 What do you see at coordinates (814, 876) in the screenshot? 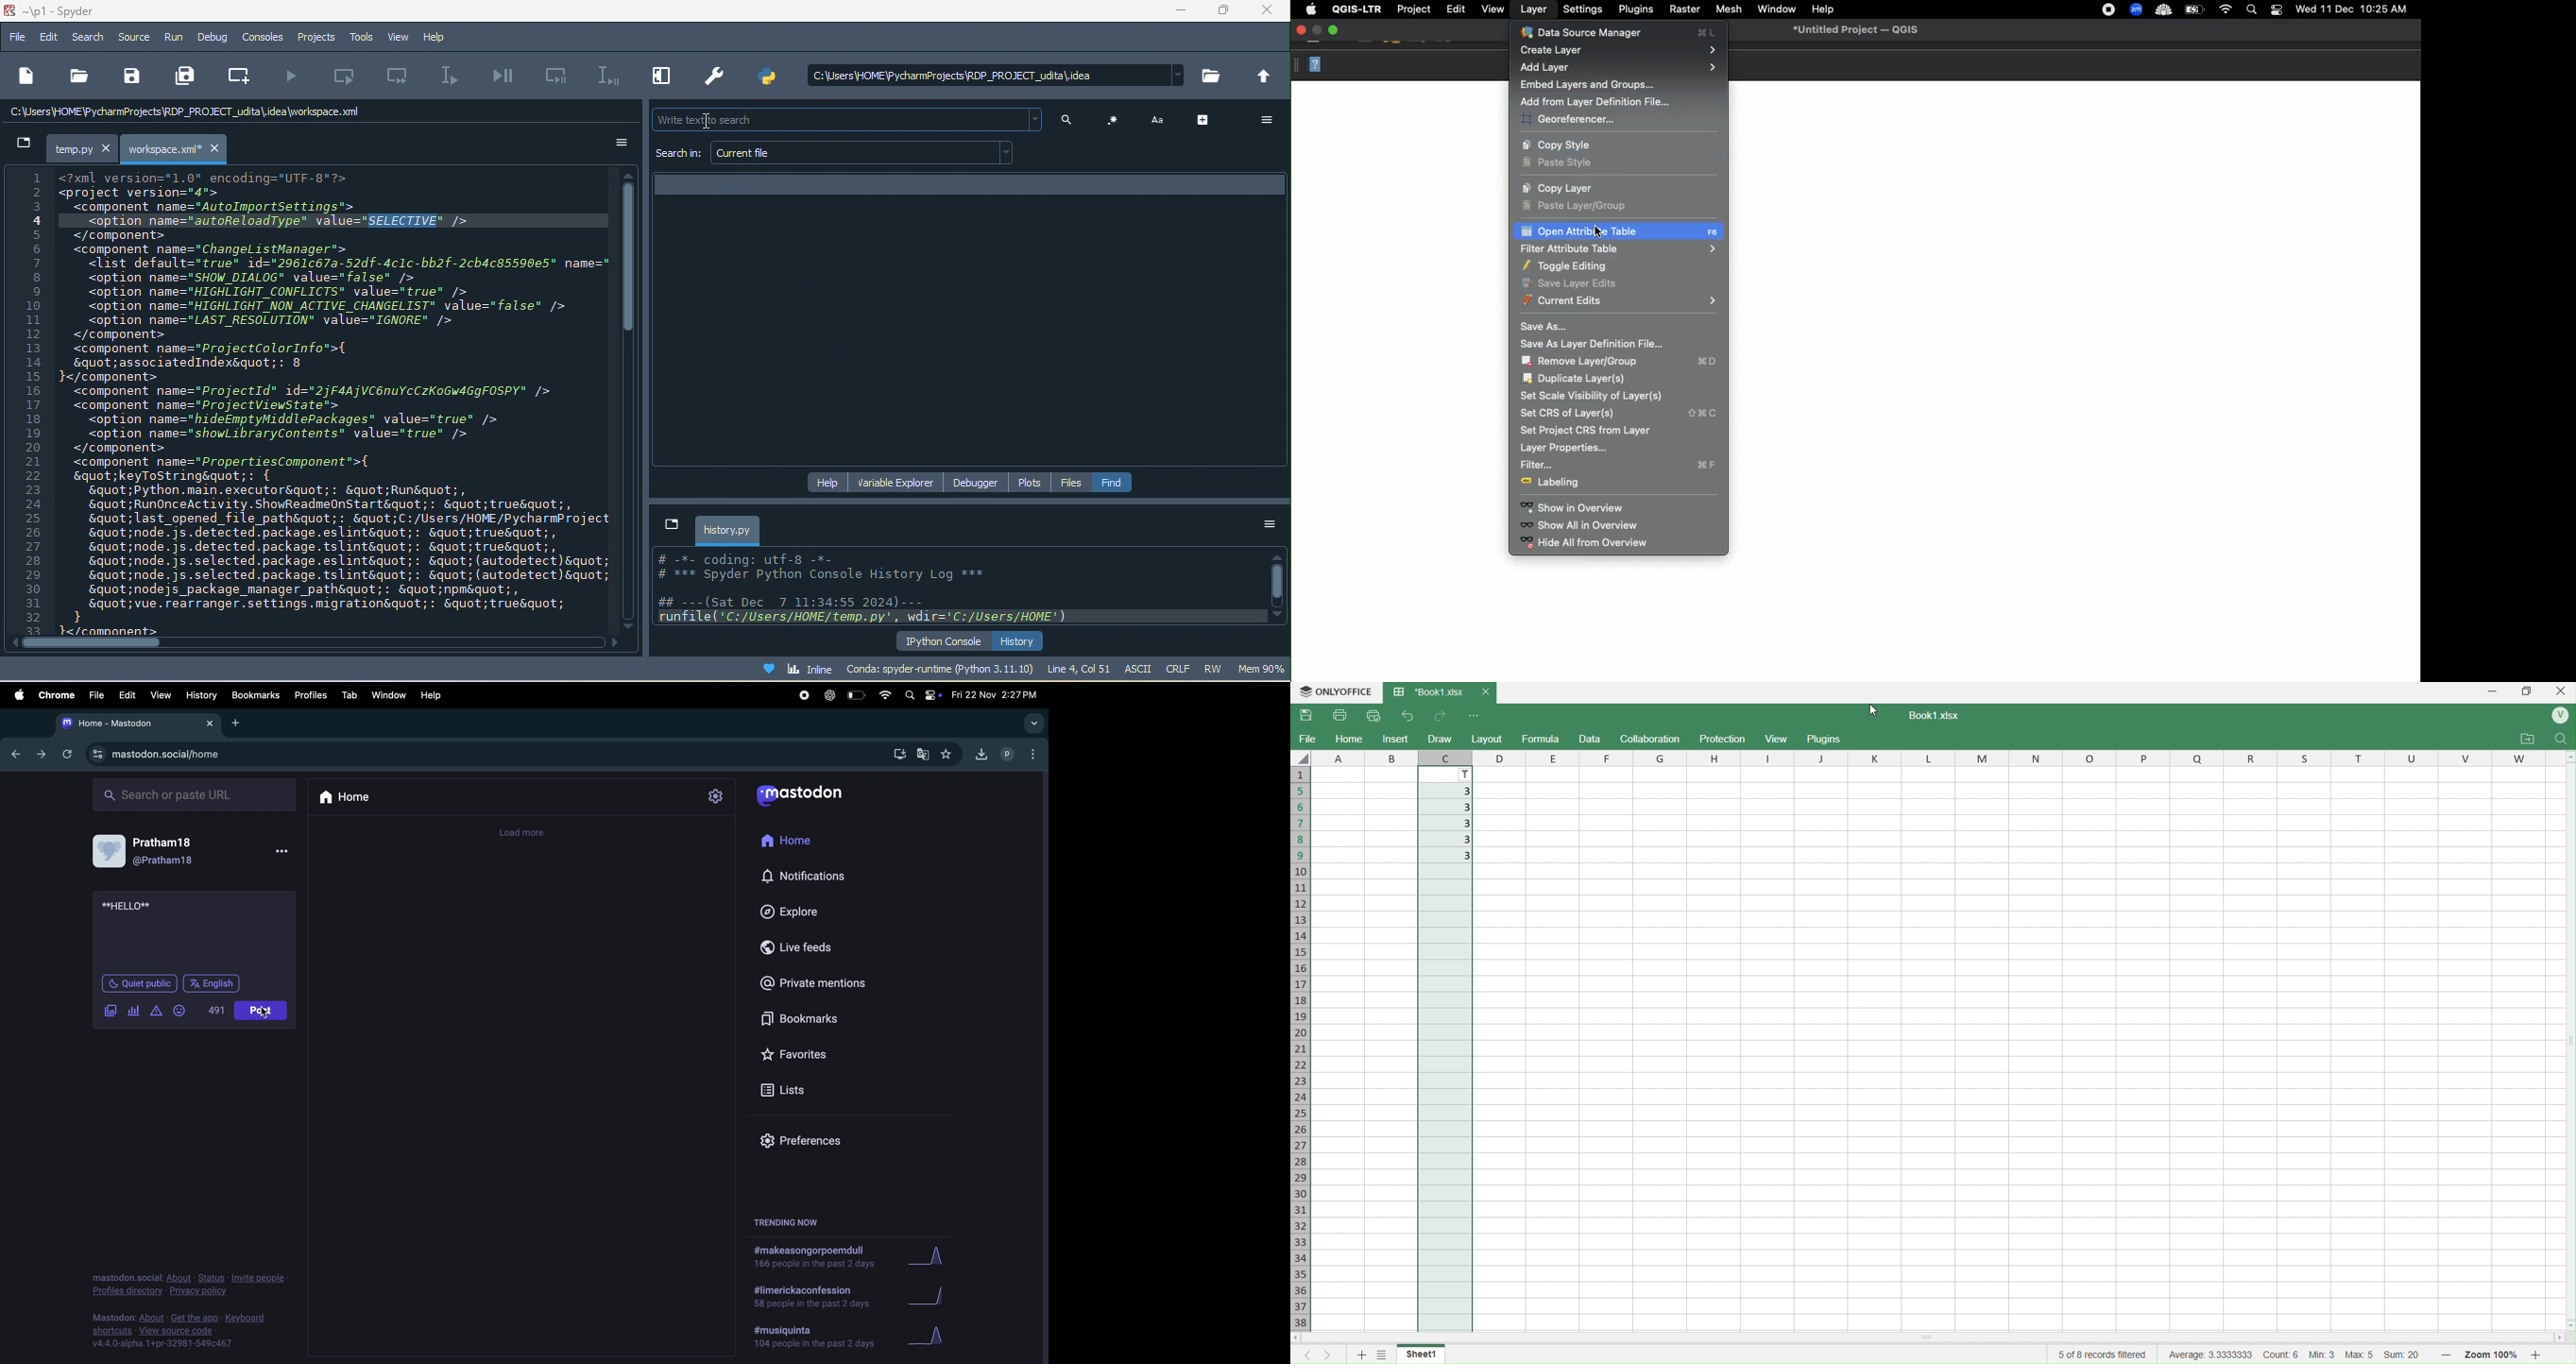
I see `notification` at bounding box center [814, 876].